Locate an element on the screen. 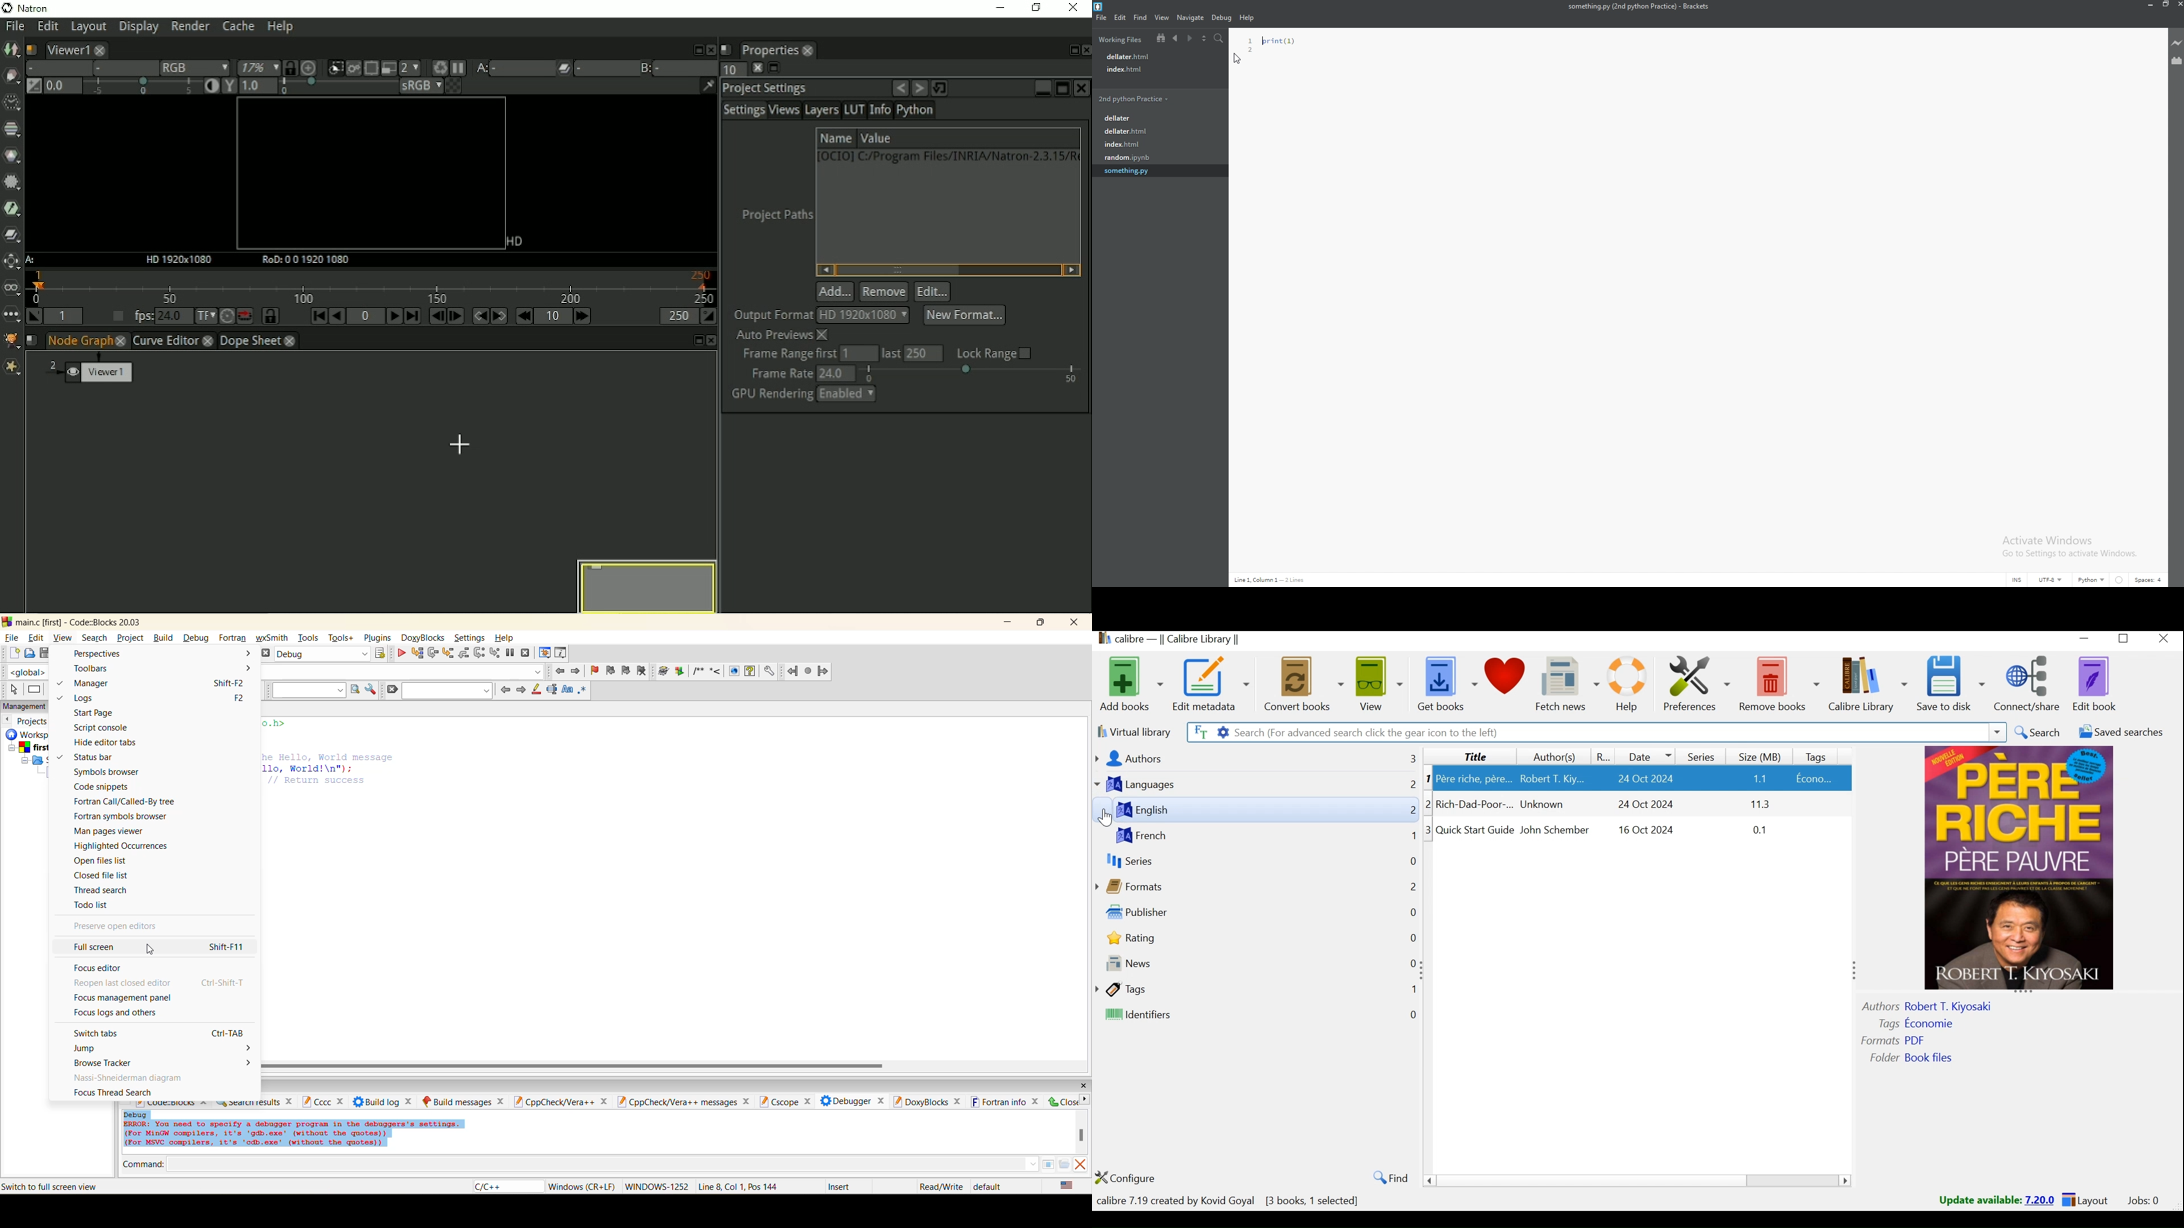 The height and width of the screenshot is (1232, 2184). settings is located at coordinates (470, 638).